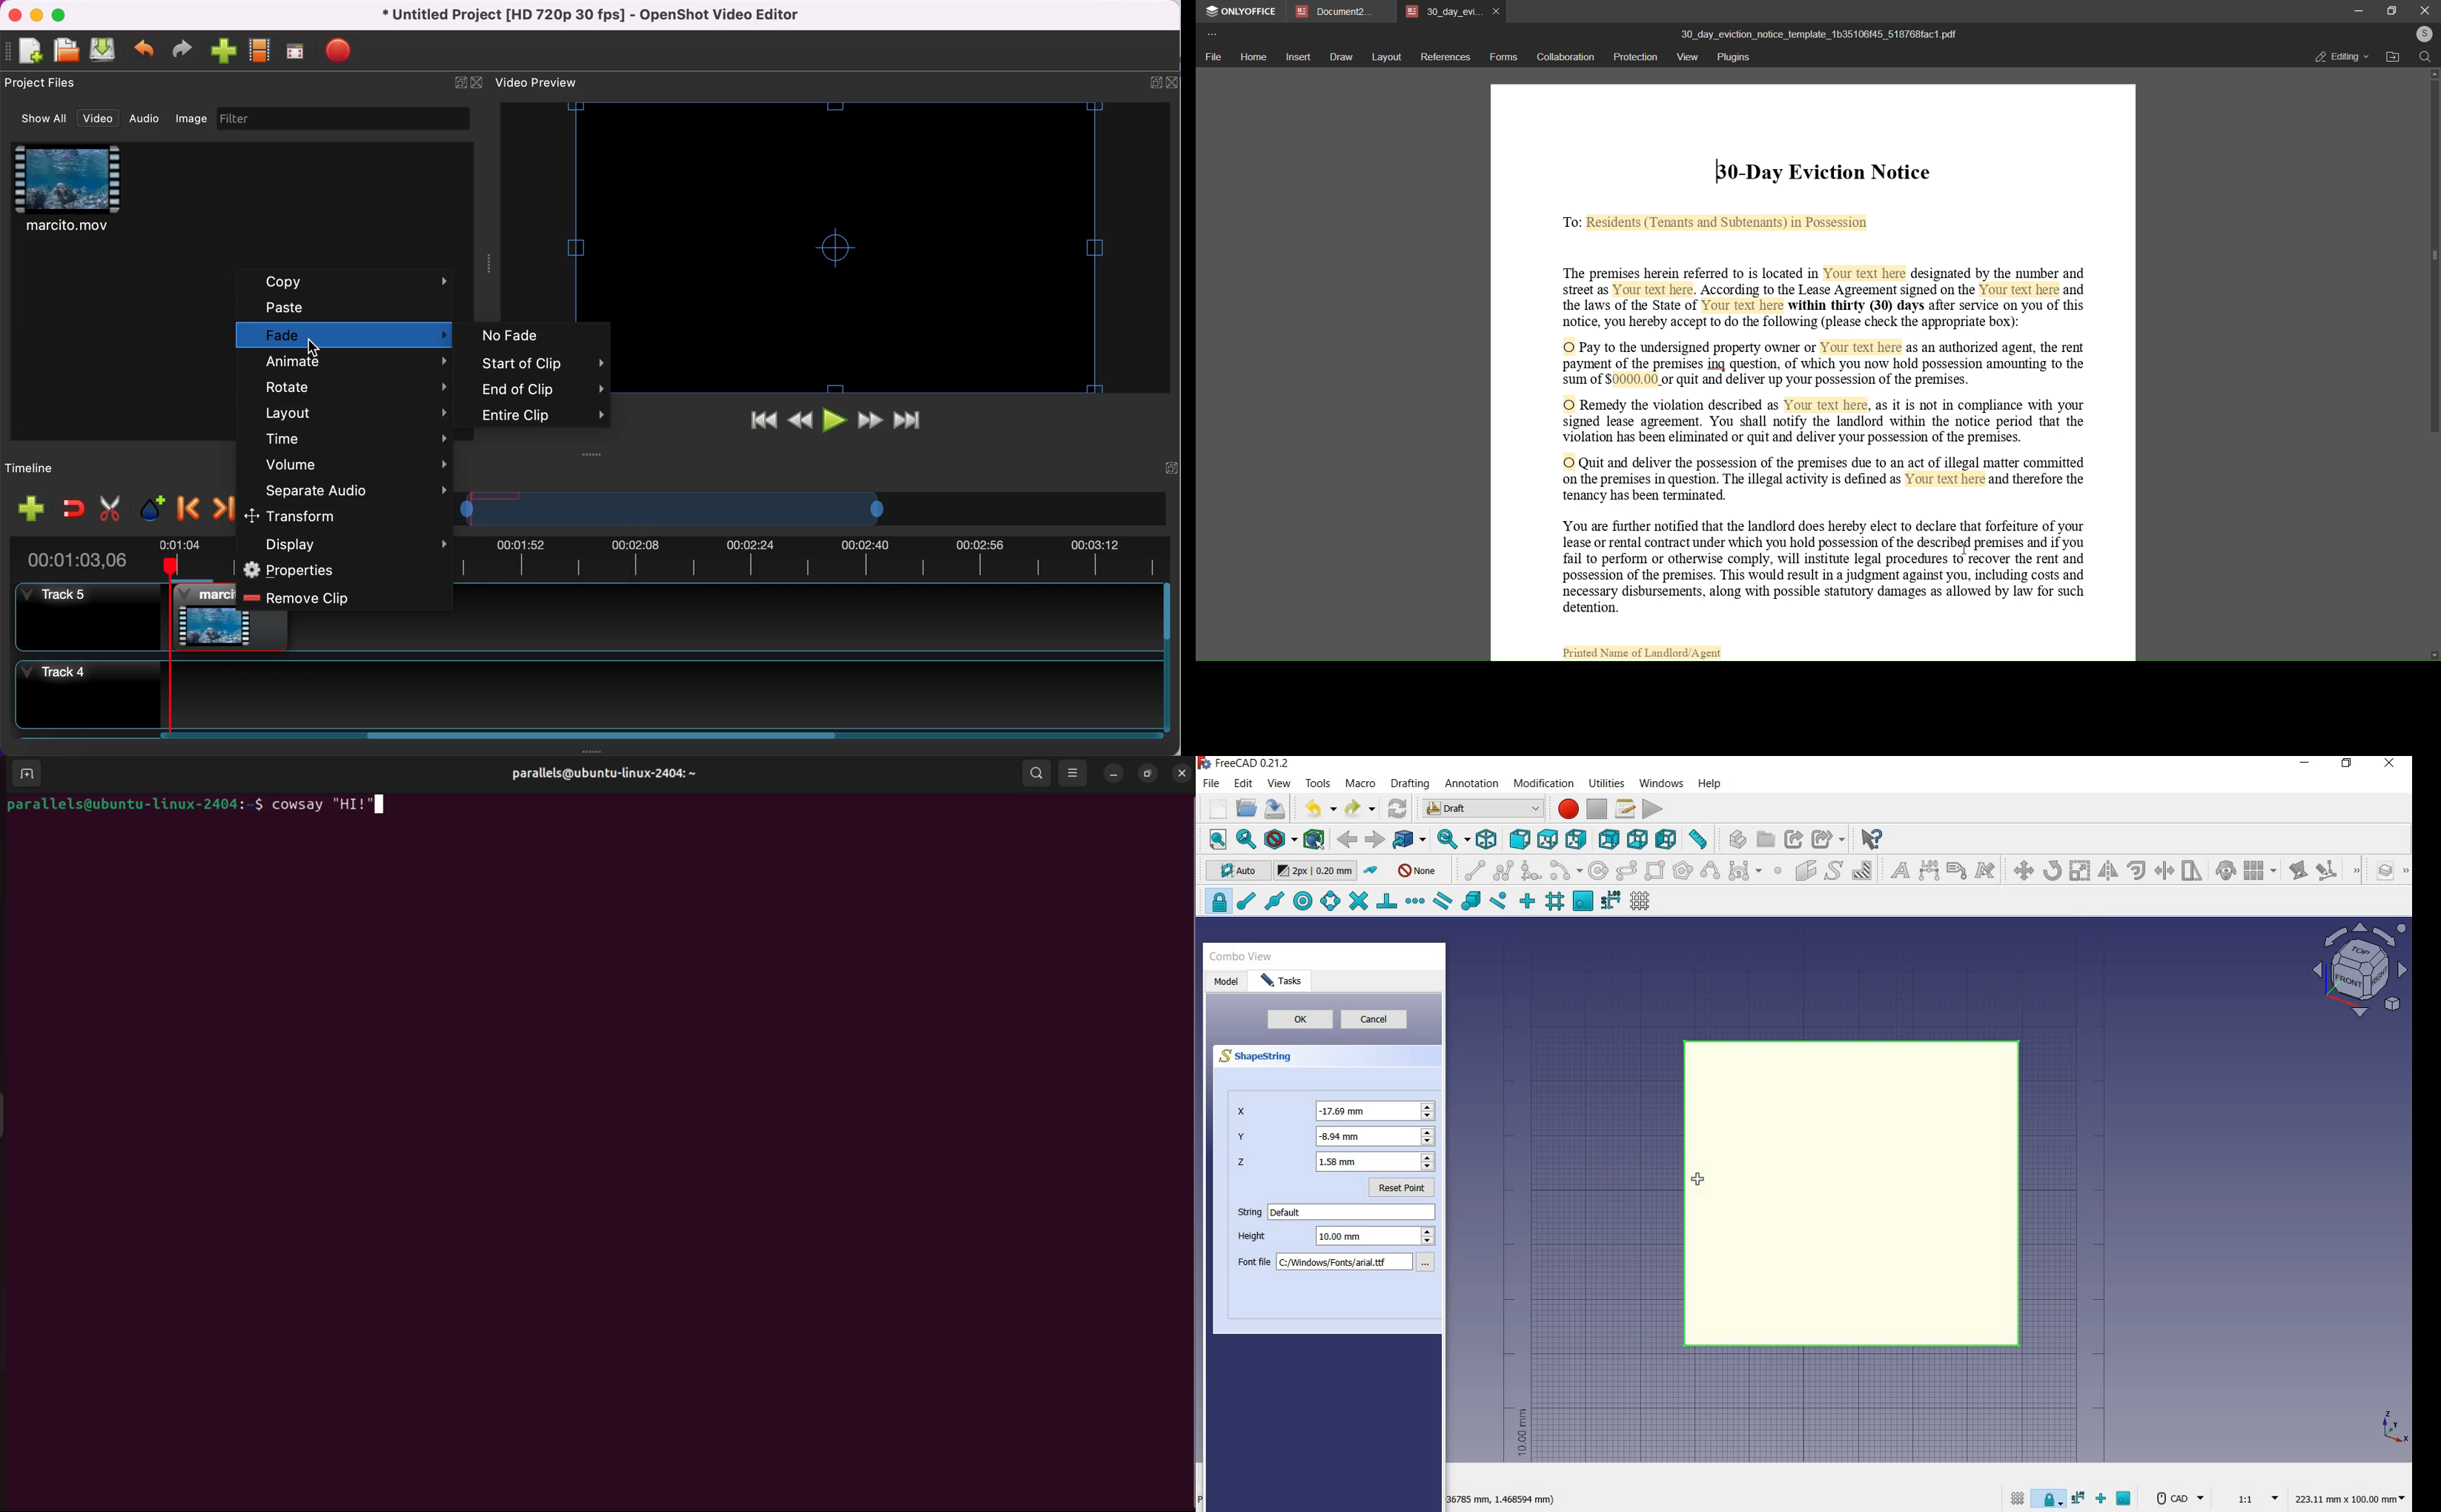 The width and height of the screenshot is (2464, 1512). Describe the element at coordinates (1566, 809) in the screenshot. I see `macro recording` at that location.